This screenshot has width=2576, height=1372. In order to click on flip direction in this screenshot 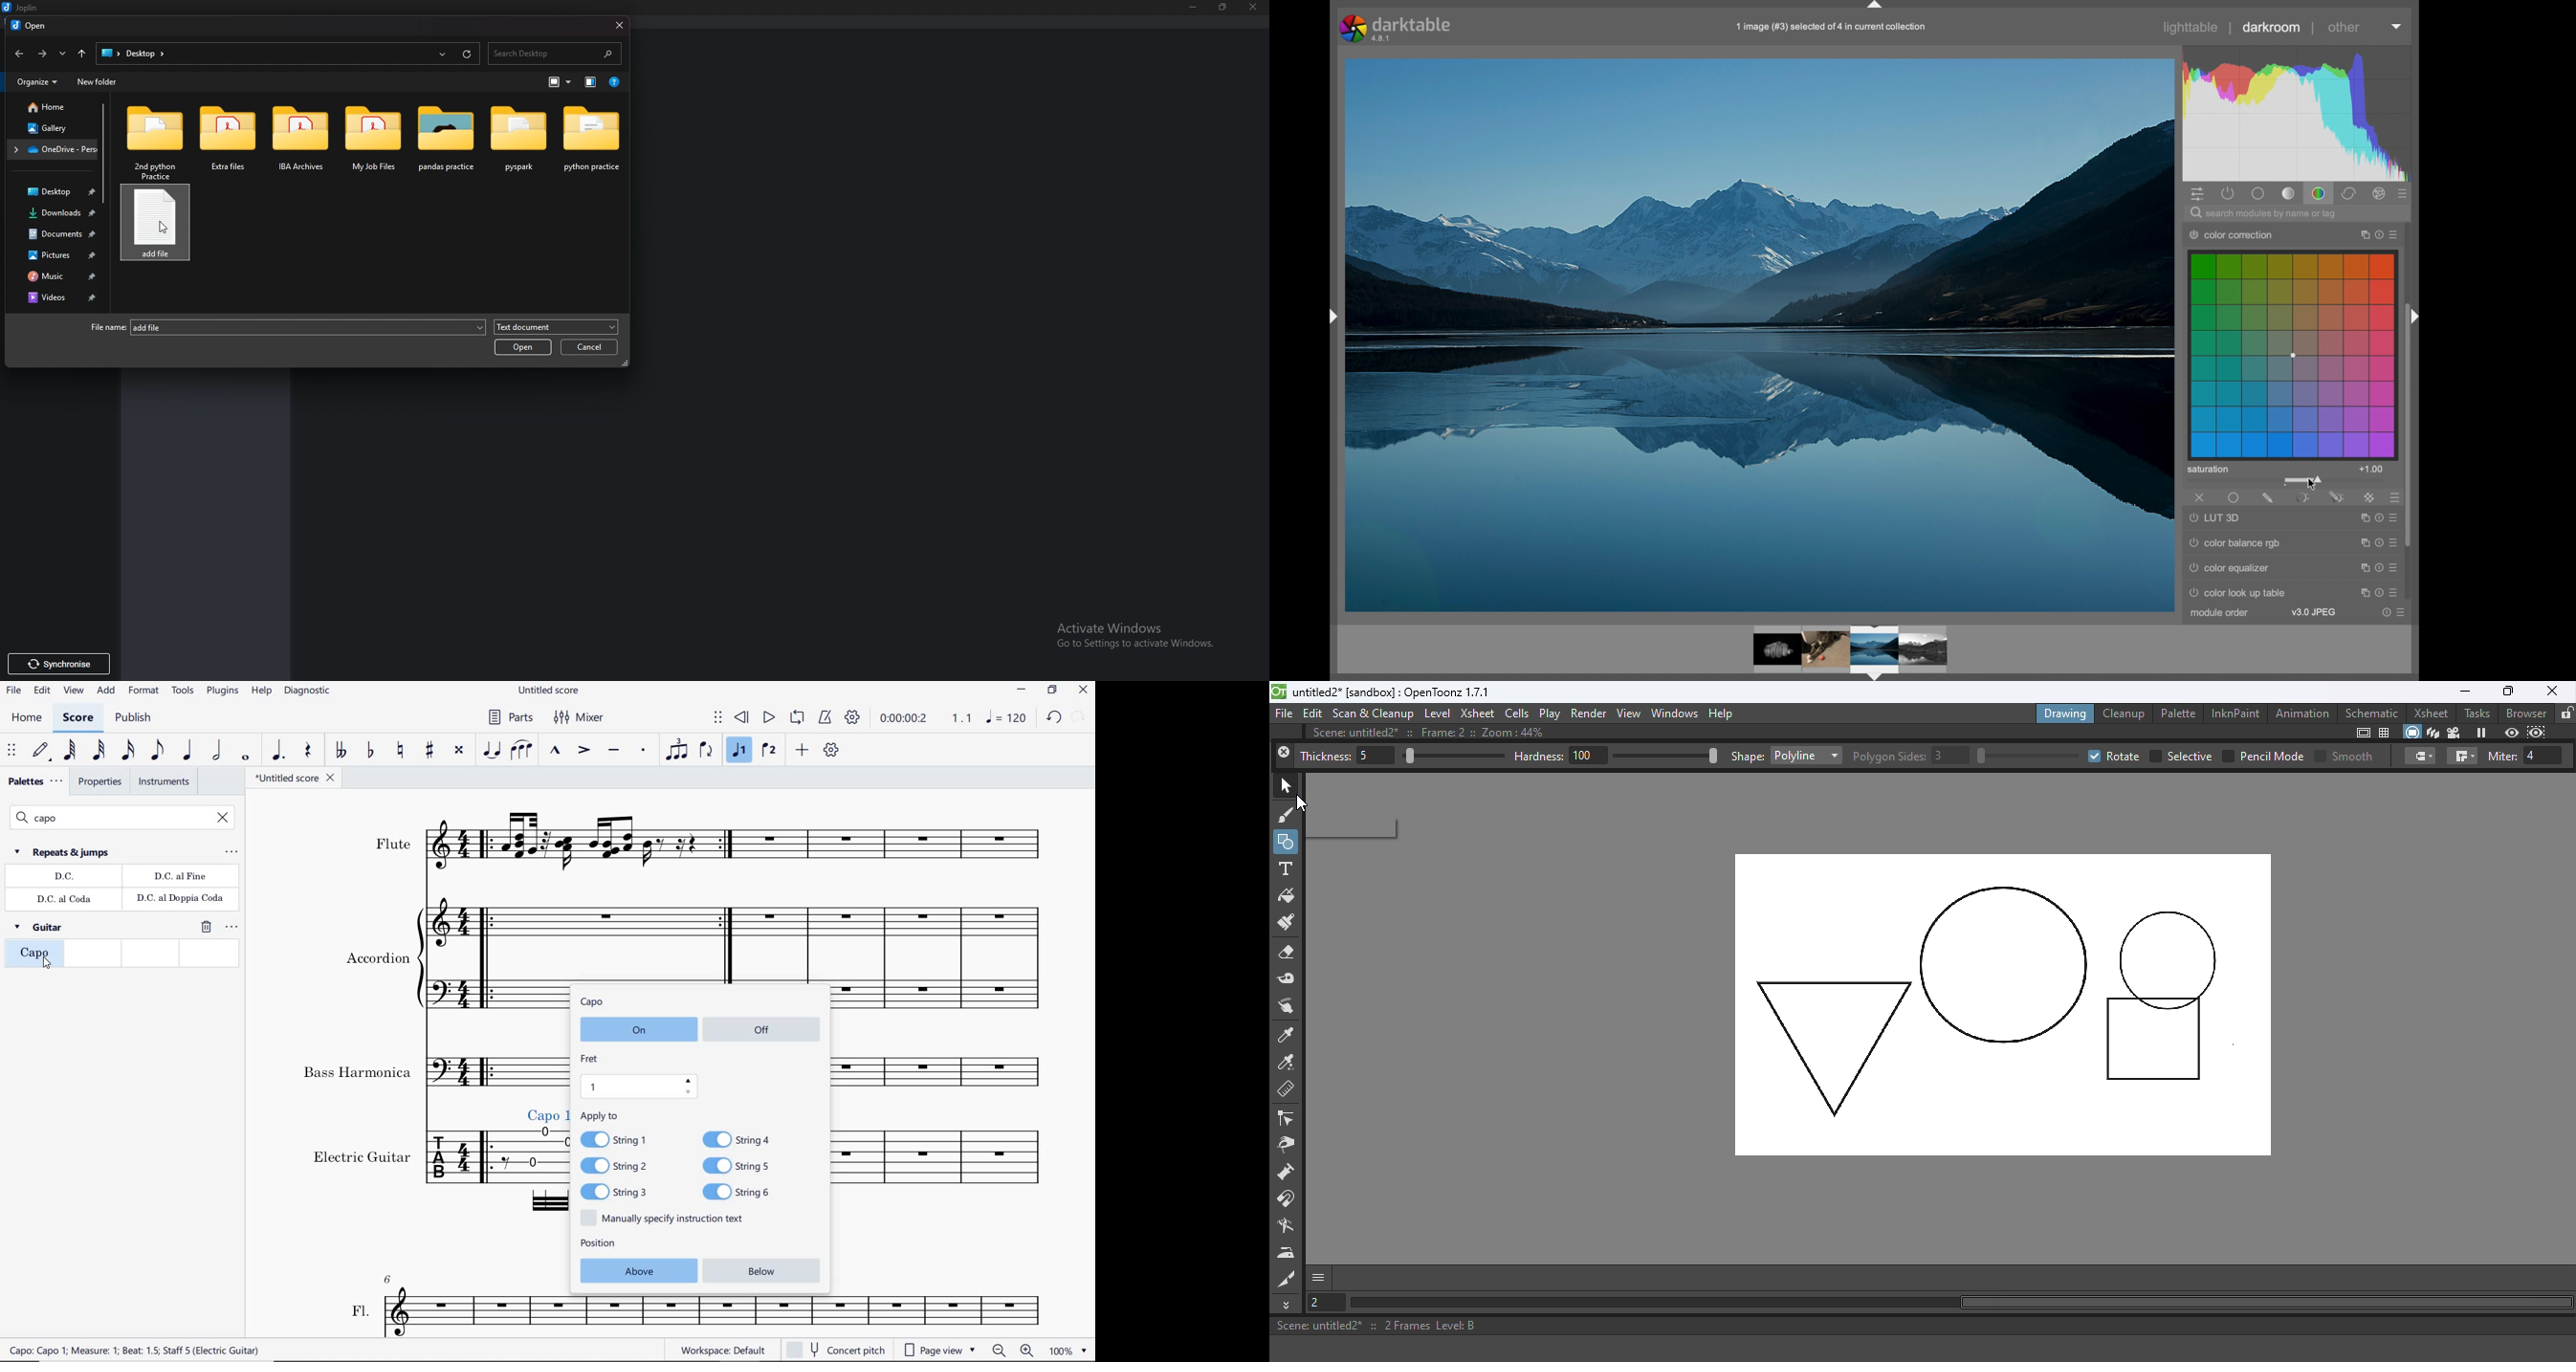, I will do `click(707, 750)`.